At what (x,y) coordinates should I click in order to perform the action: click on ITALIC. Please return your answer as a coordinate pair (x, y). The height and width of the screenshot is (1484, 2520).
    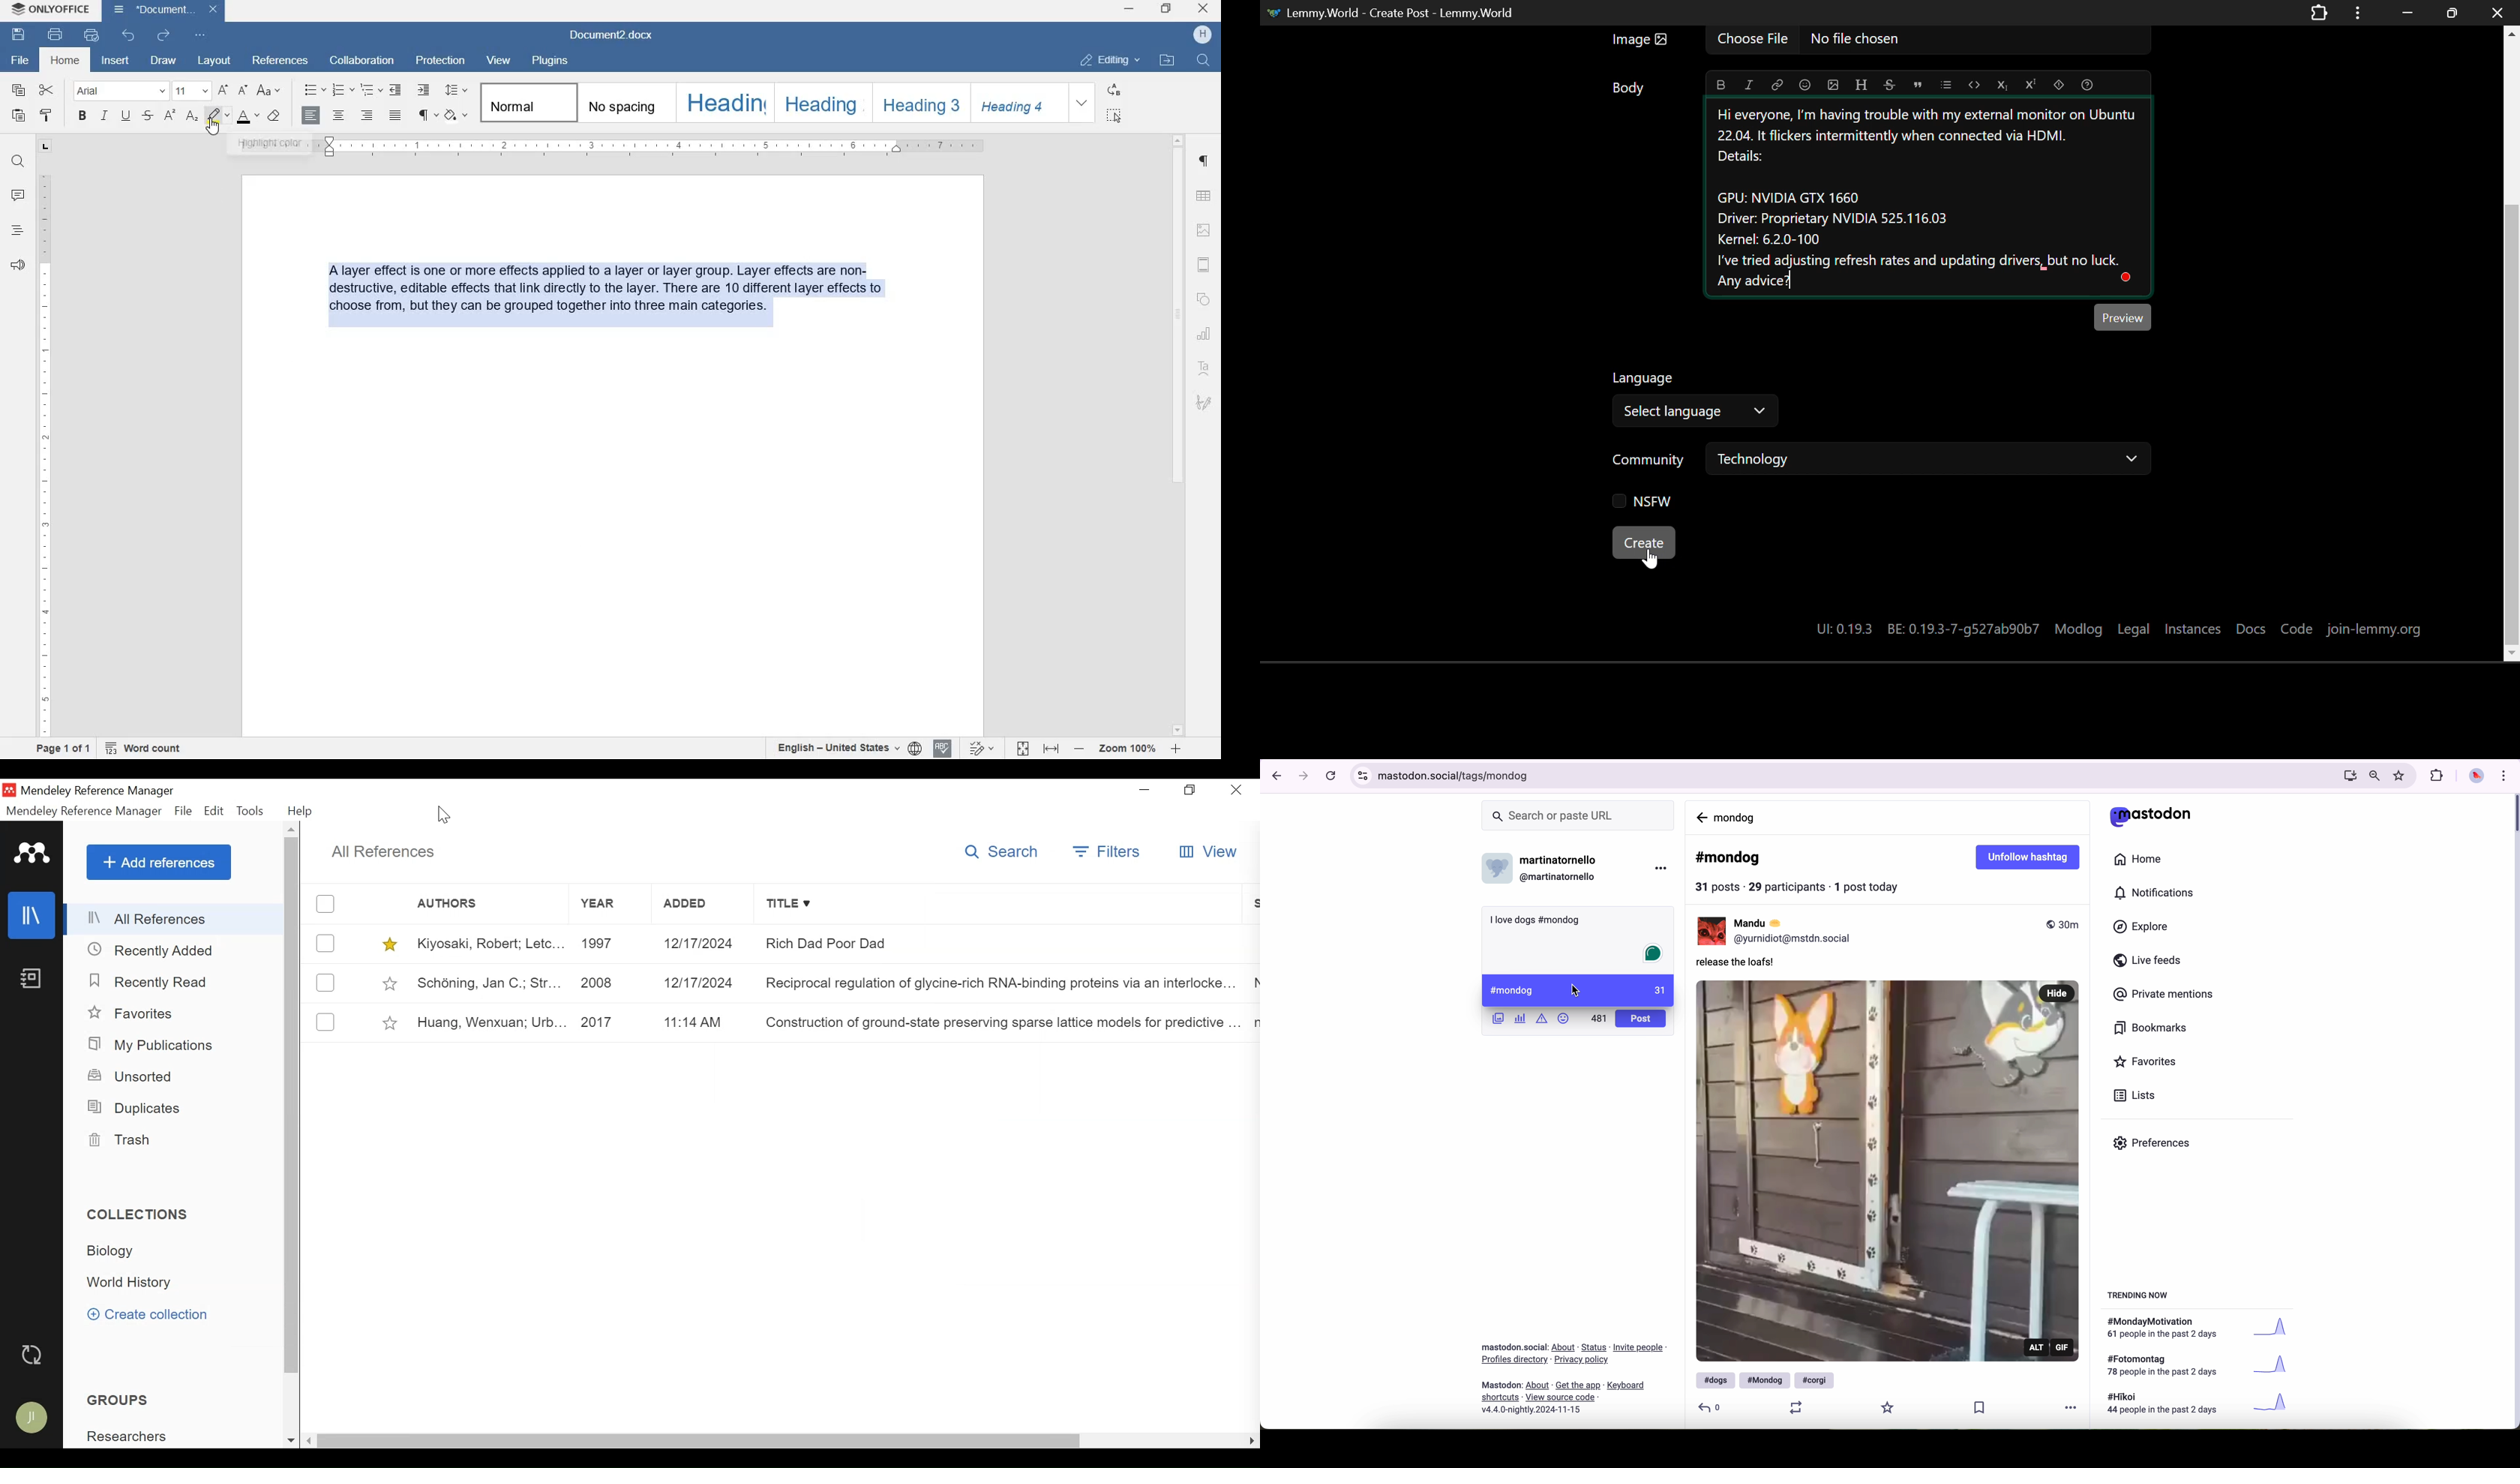
    Looking at the image, I should click on (104, 116).